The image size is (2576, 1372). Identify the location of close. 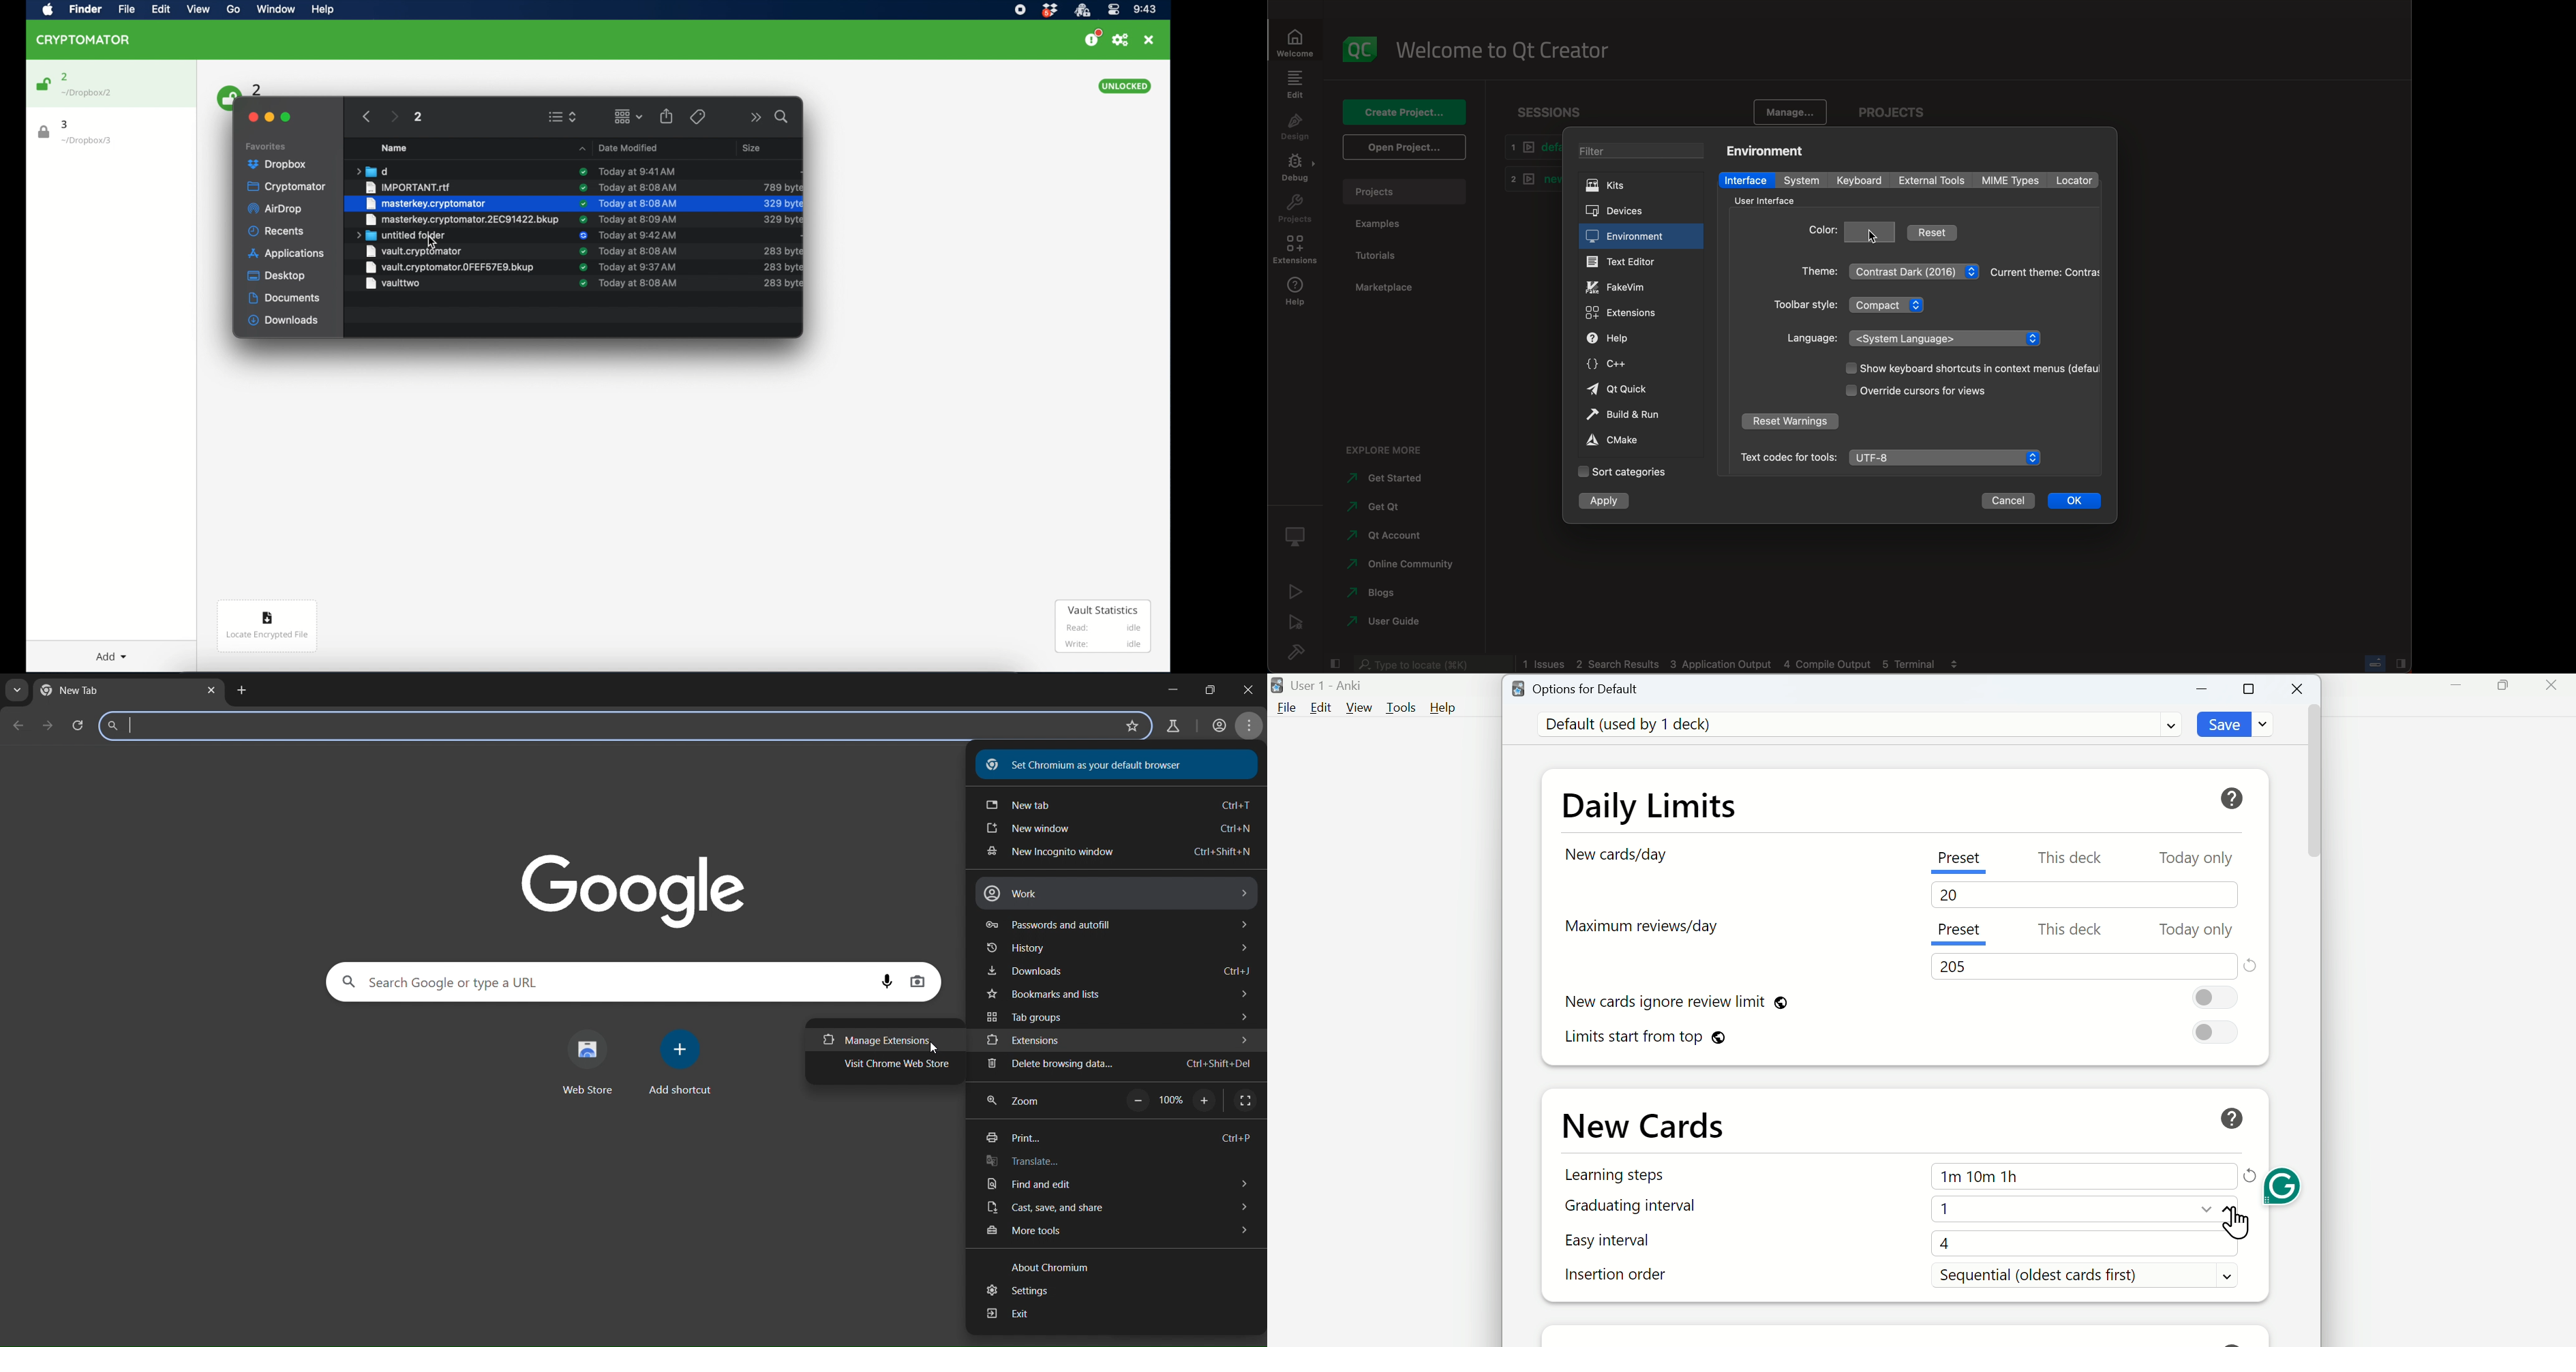
(252, 117).